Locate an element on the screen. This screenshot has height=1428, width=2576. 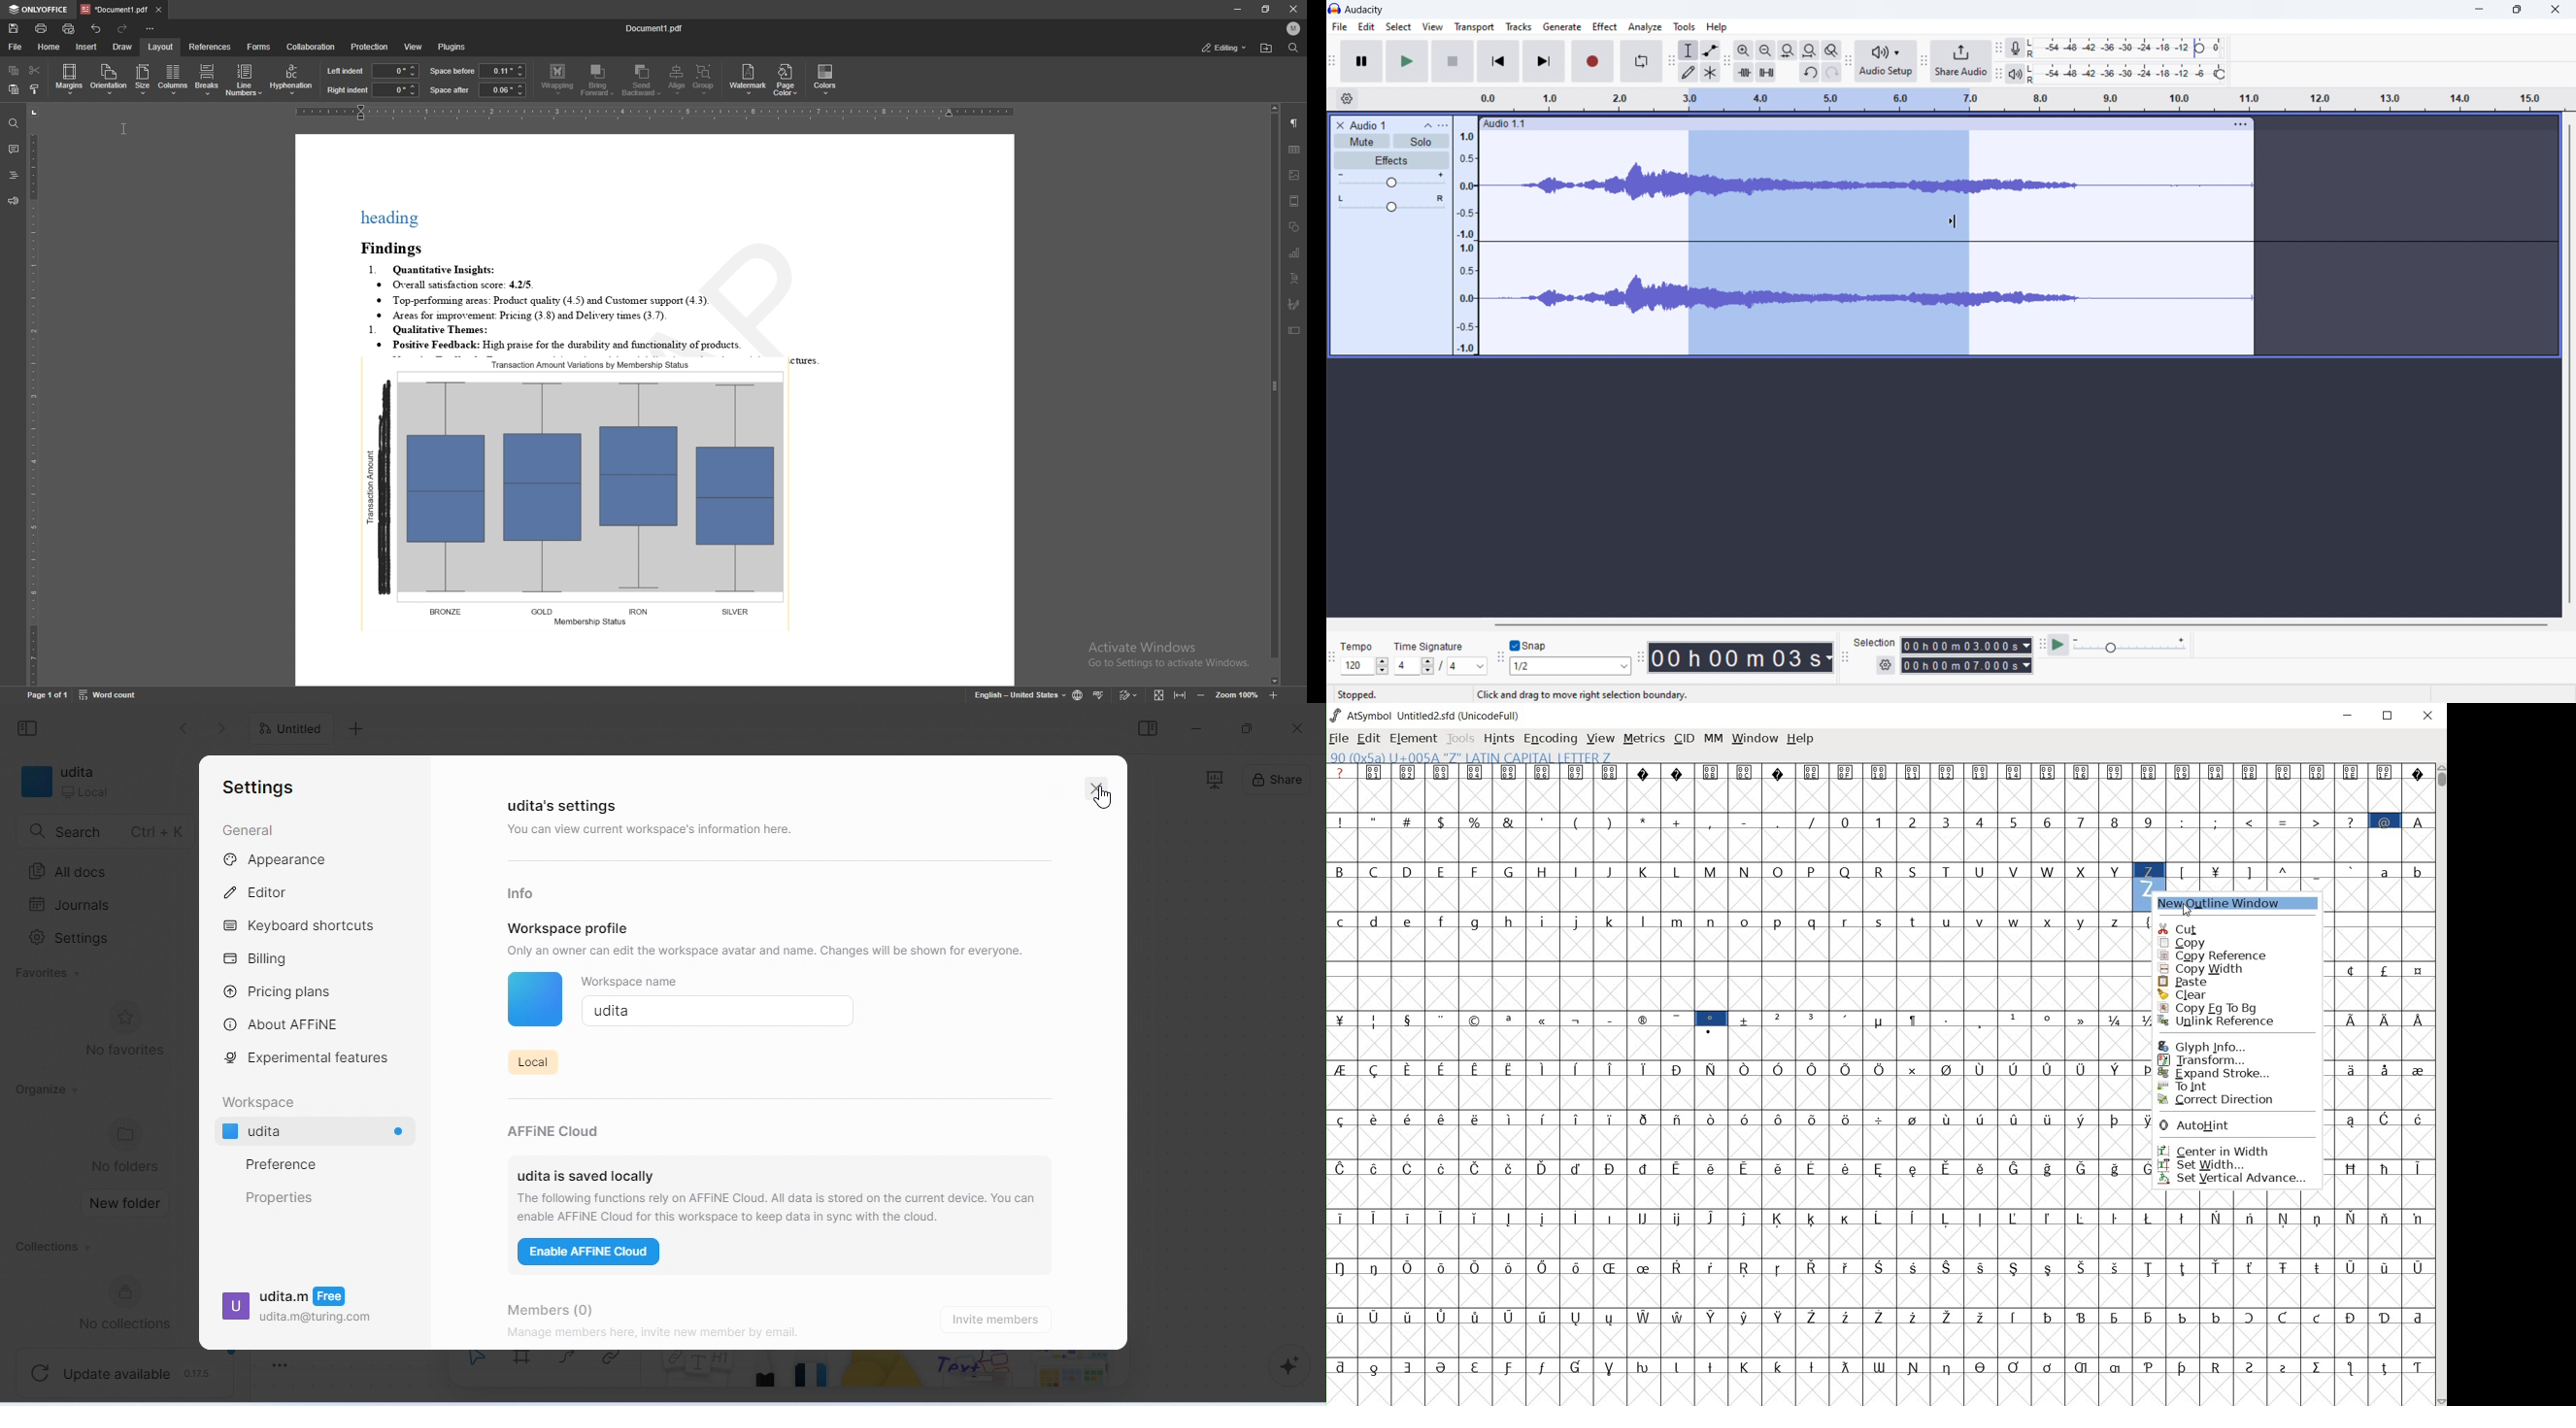
scrollbar is located at coordinates (2441, 1083).